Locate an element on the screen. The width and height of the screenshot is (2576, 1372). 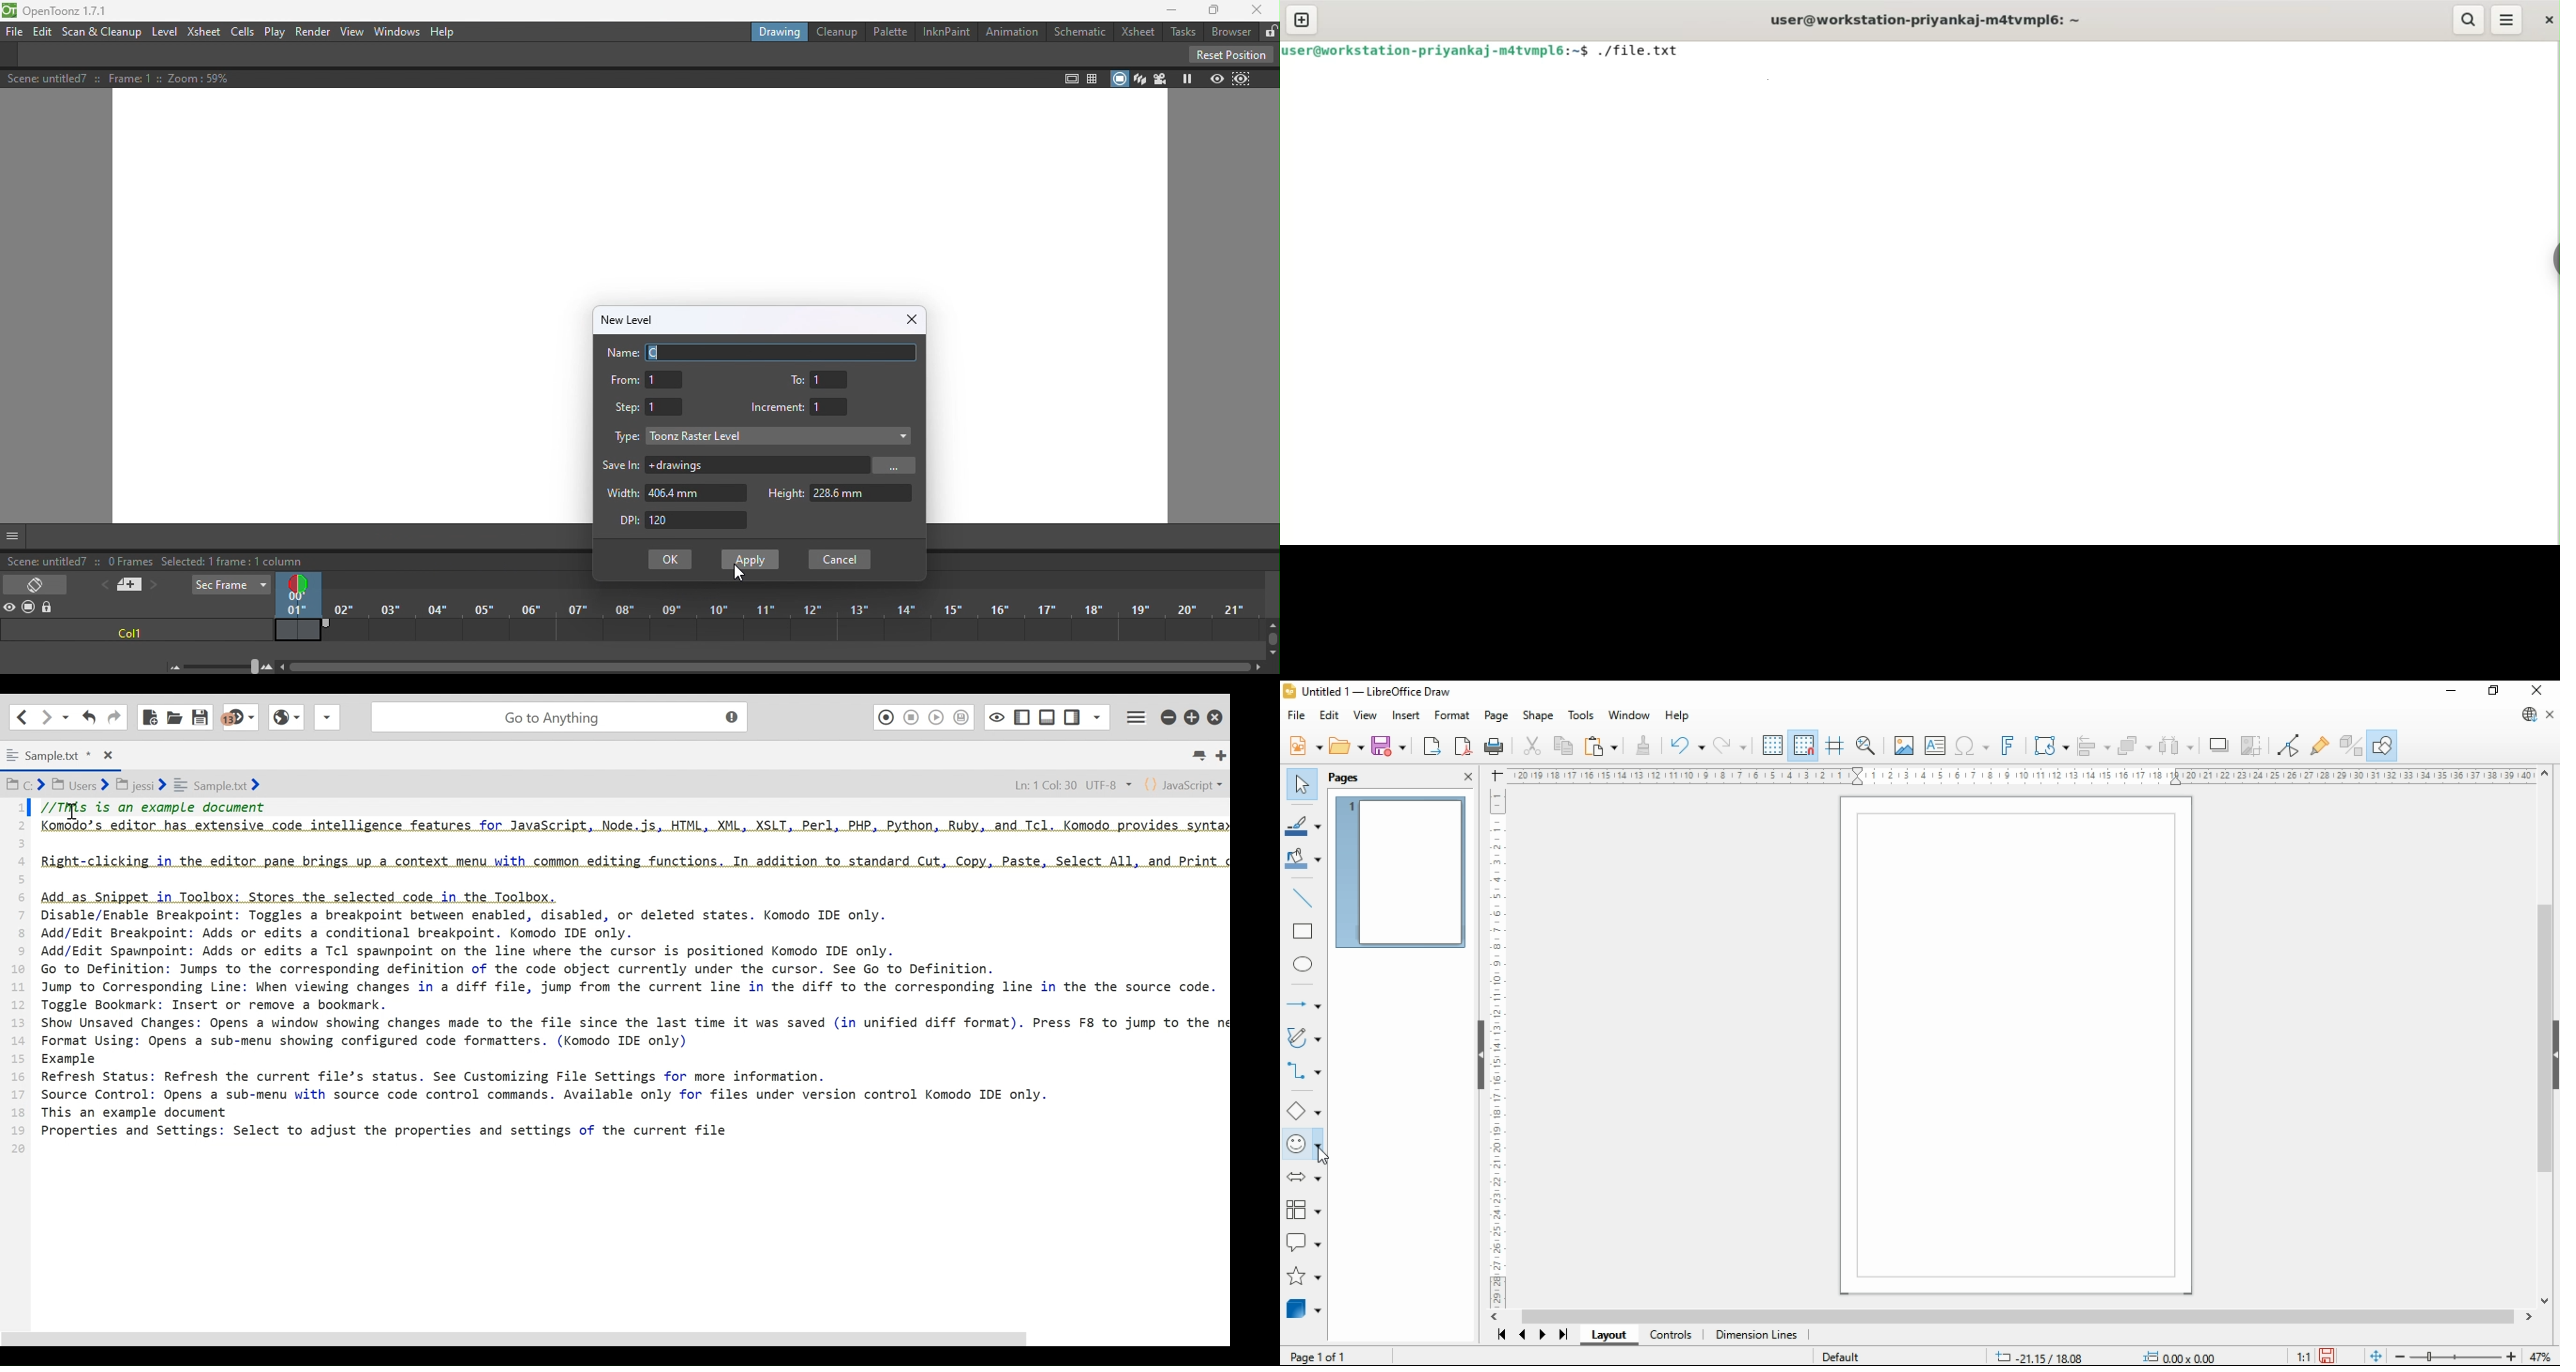
zoom slider is located at coordinates (2453, 1355).